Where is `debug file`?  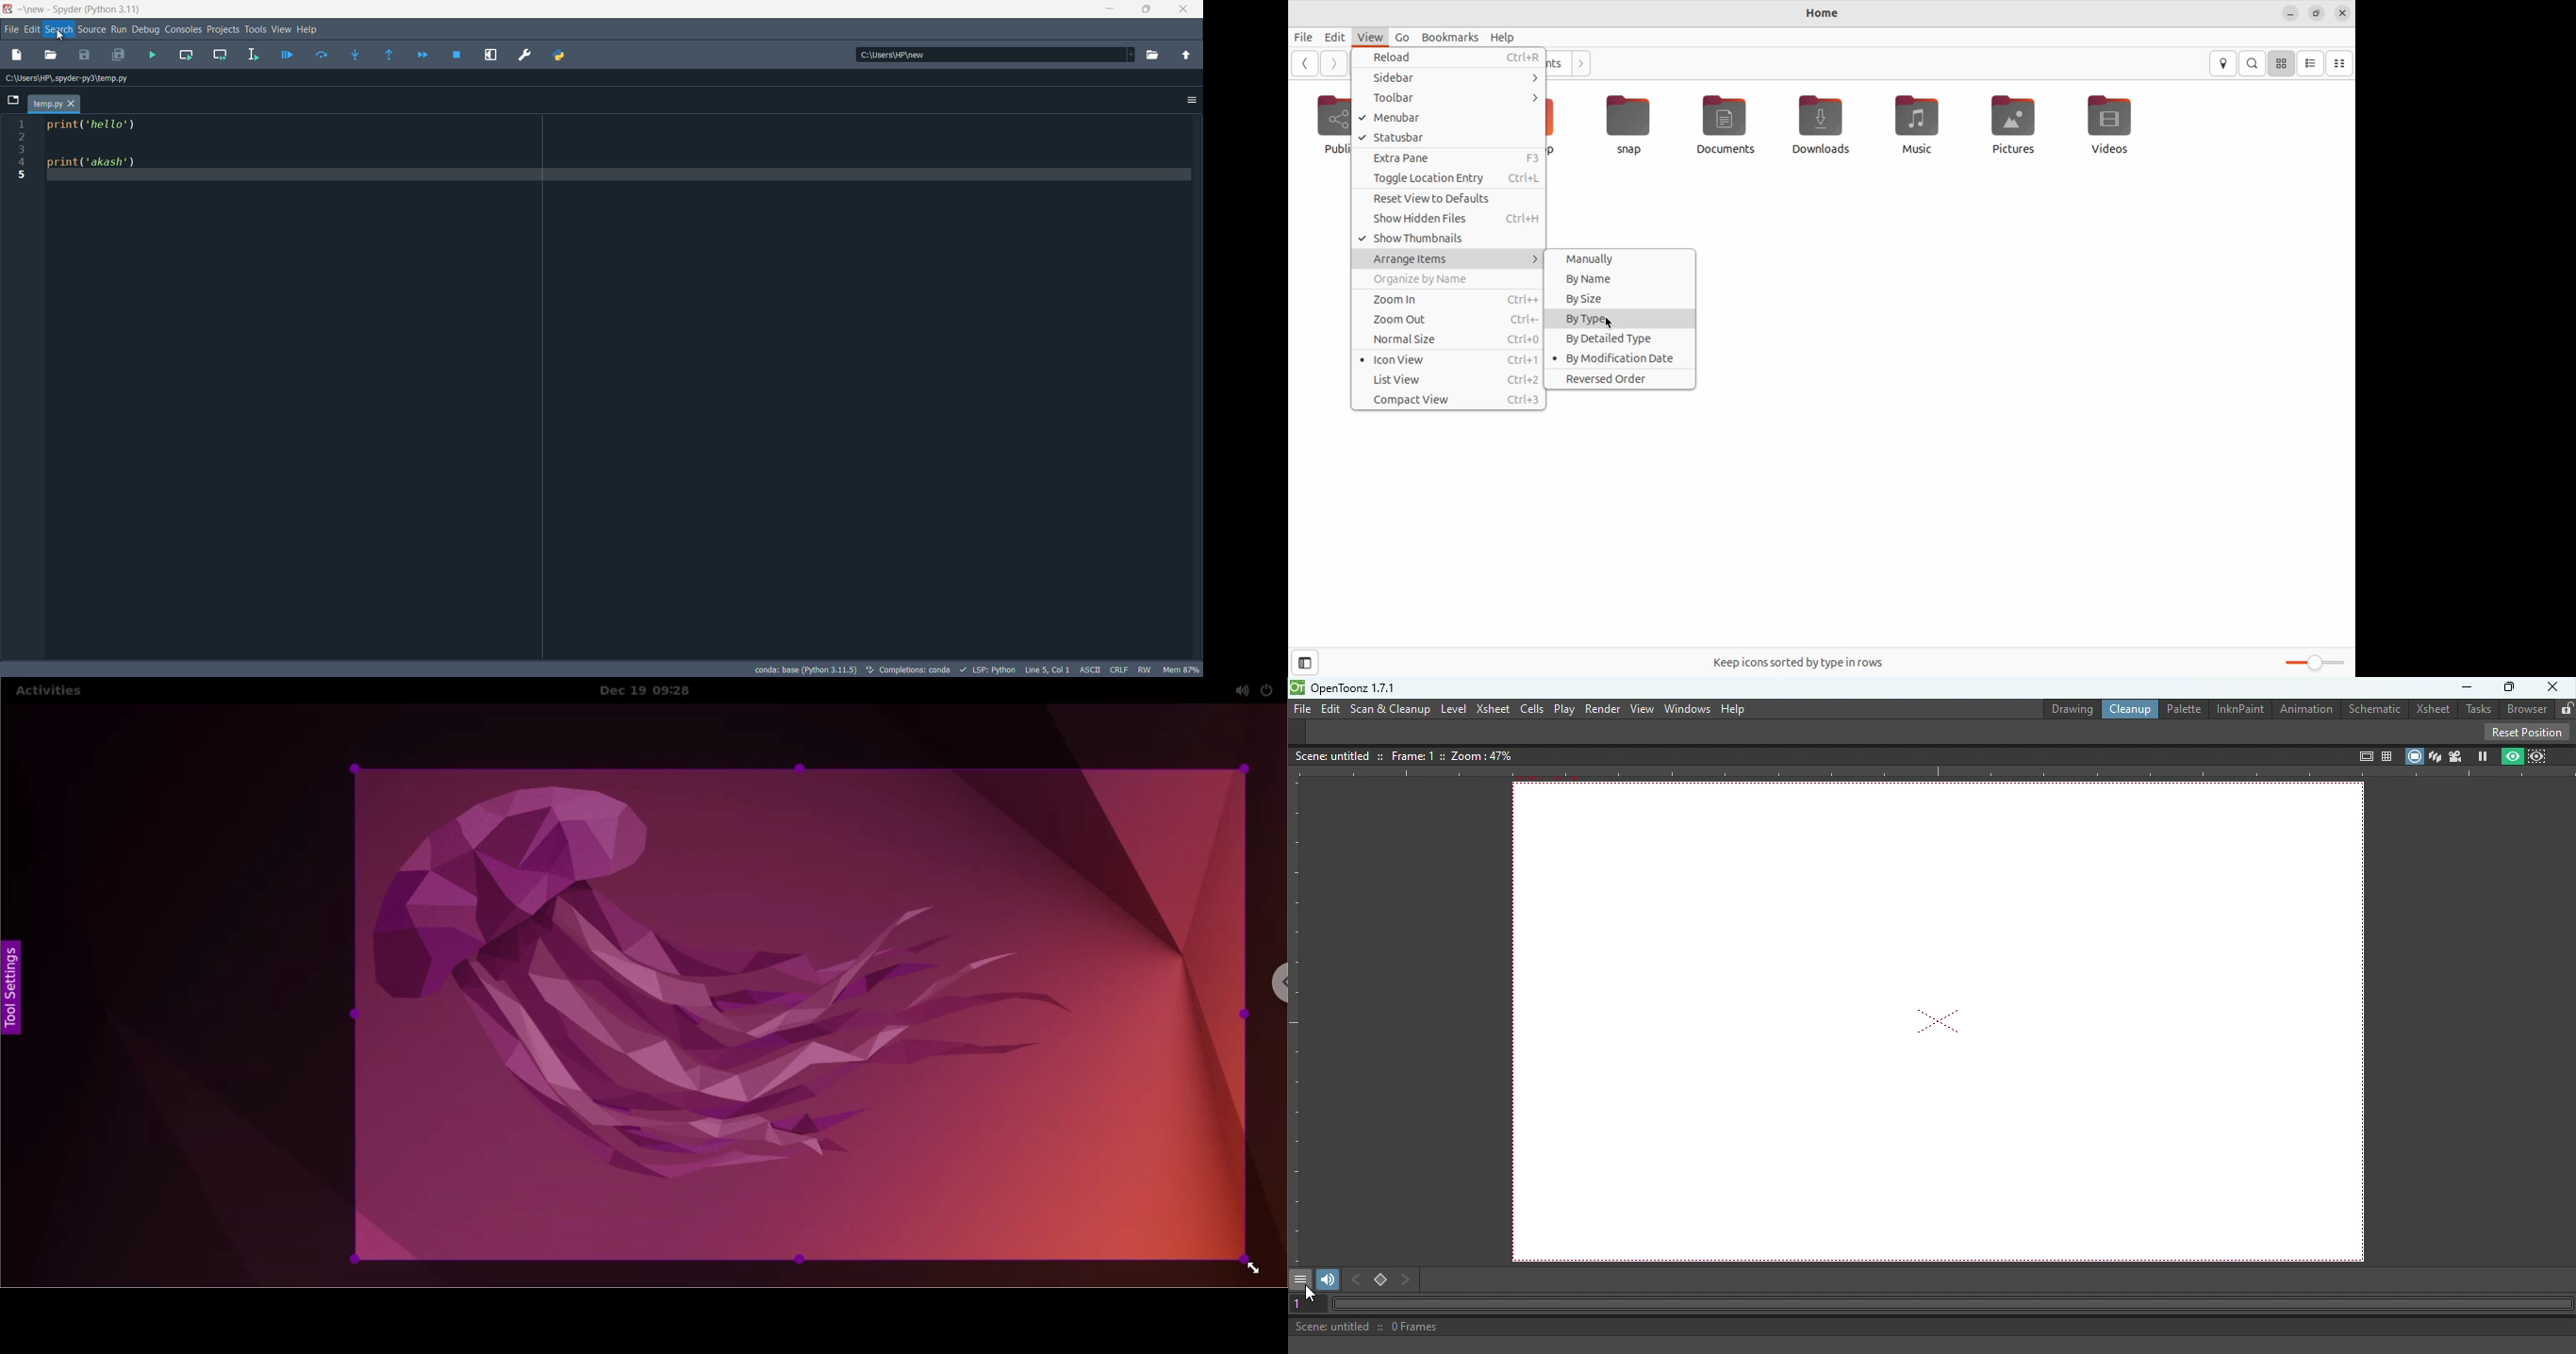 debug file is located at coordinates (287, 55).